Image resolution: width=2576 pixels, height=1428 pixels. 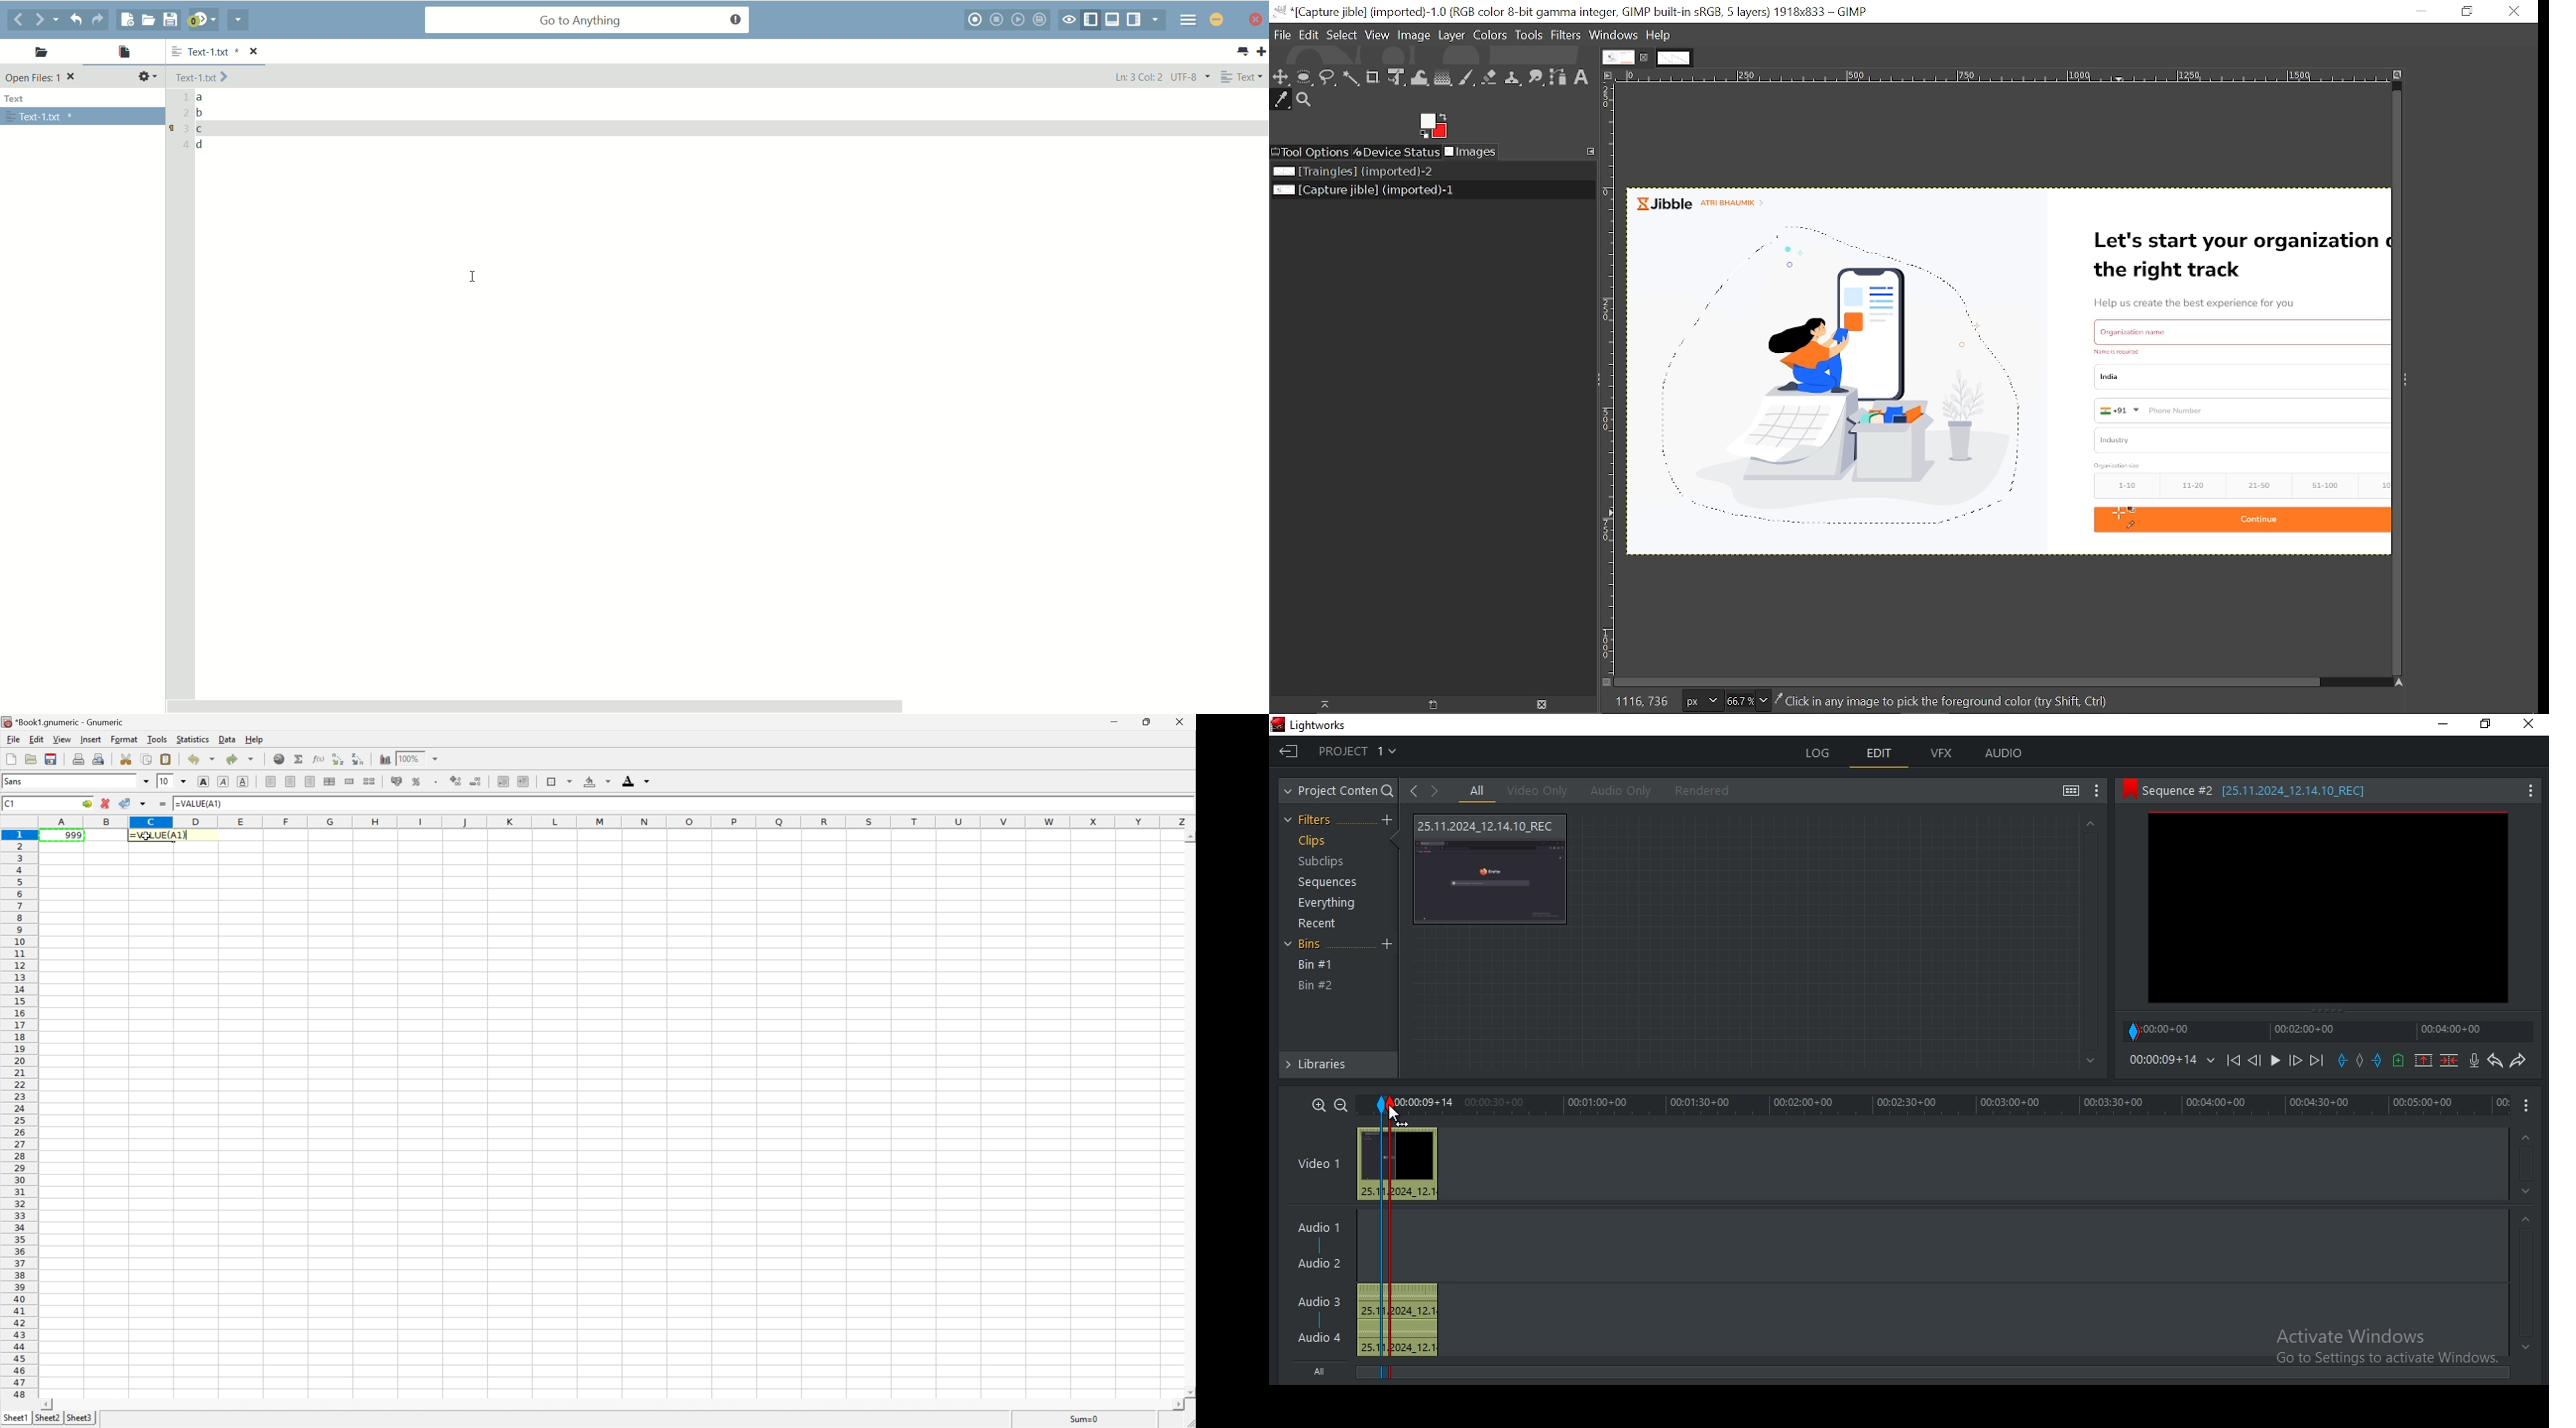 I want to click on Smudge tool, so click(x=1536, y=78).